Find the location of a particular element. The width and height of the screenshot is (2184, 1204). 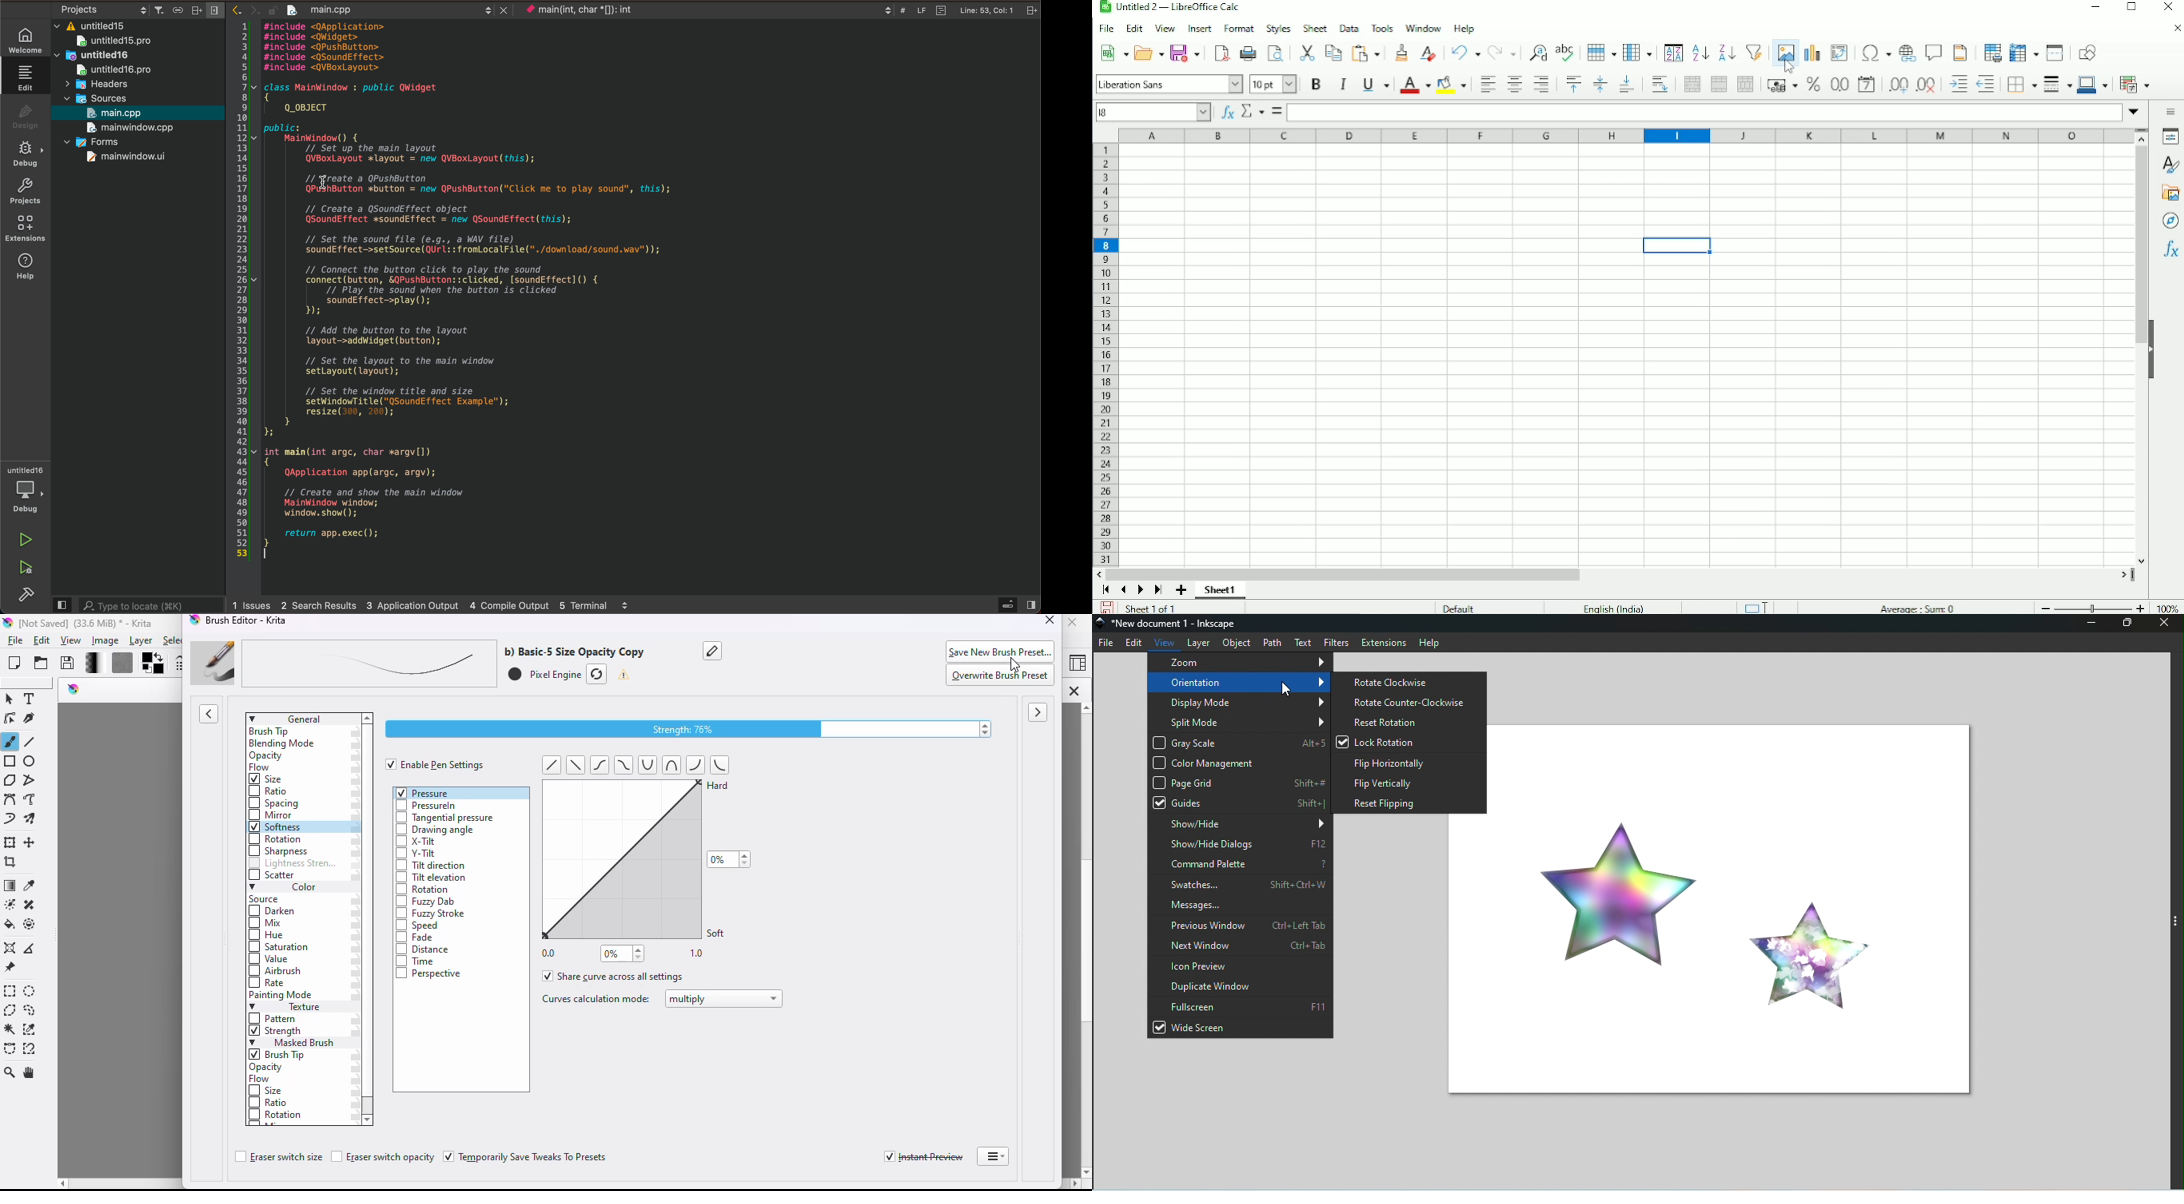

Format as currency is located at coordinates (1780, 86).